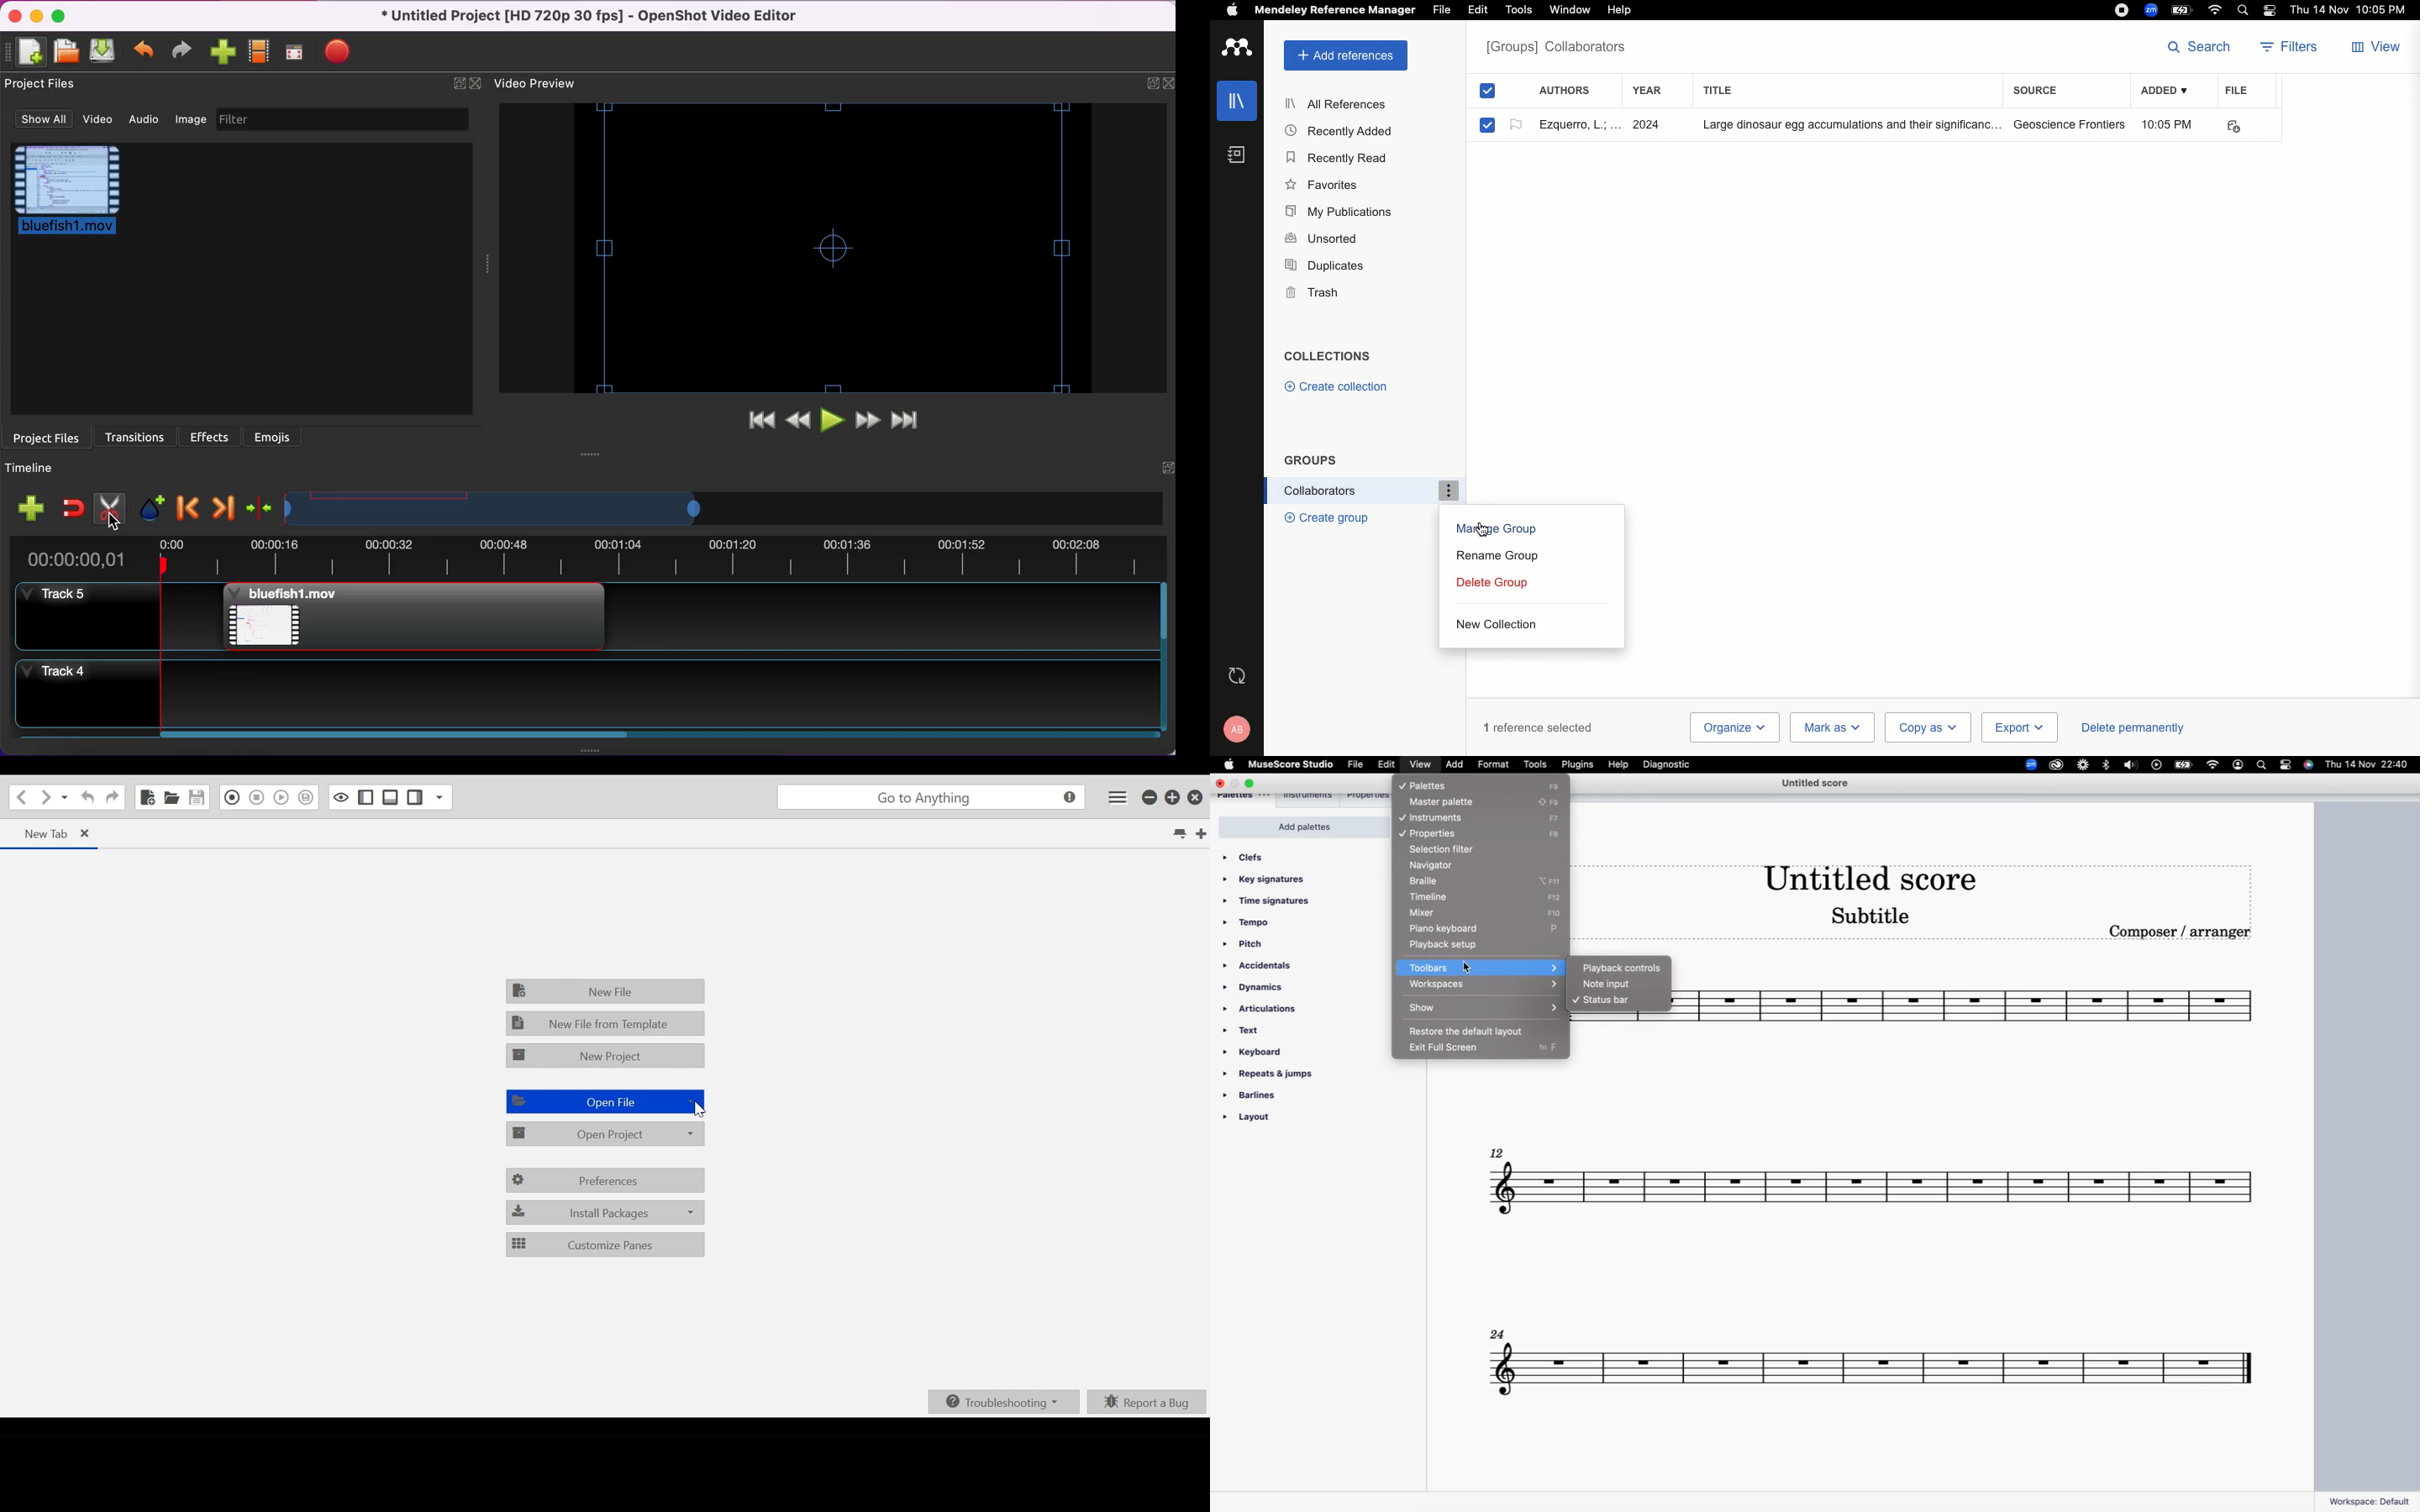 The width and height of the screenshot is (2436, 1512). I want to click on timeline, so click(506, 508).